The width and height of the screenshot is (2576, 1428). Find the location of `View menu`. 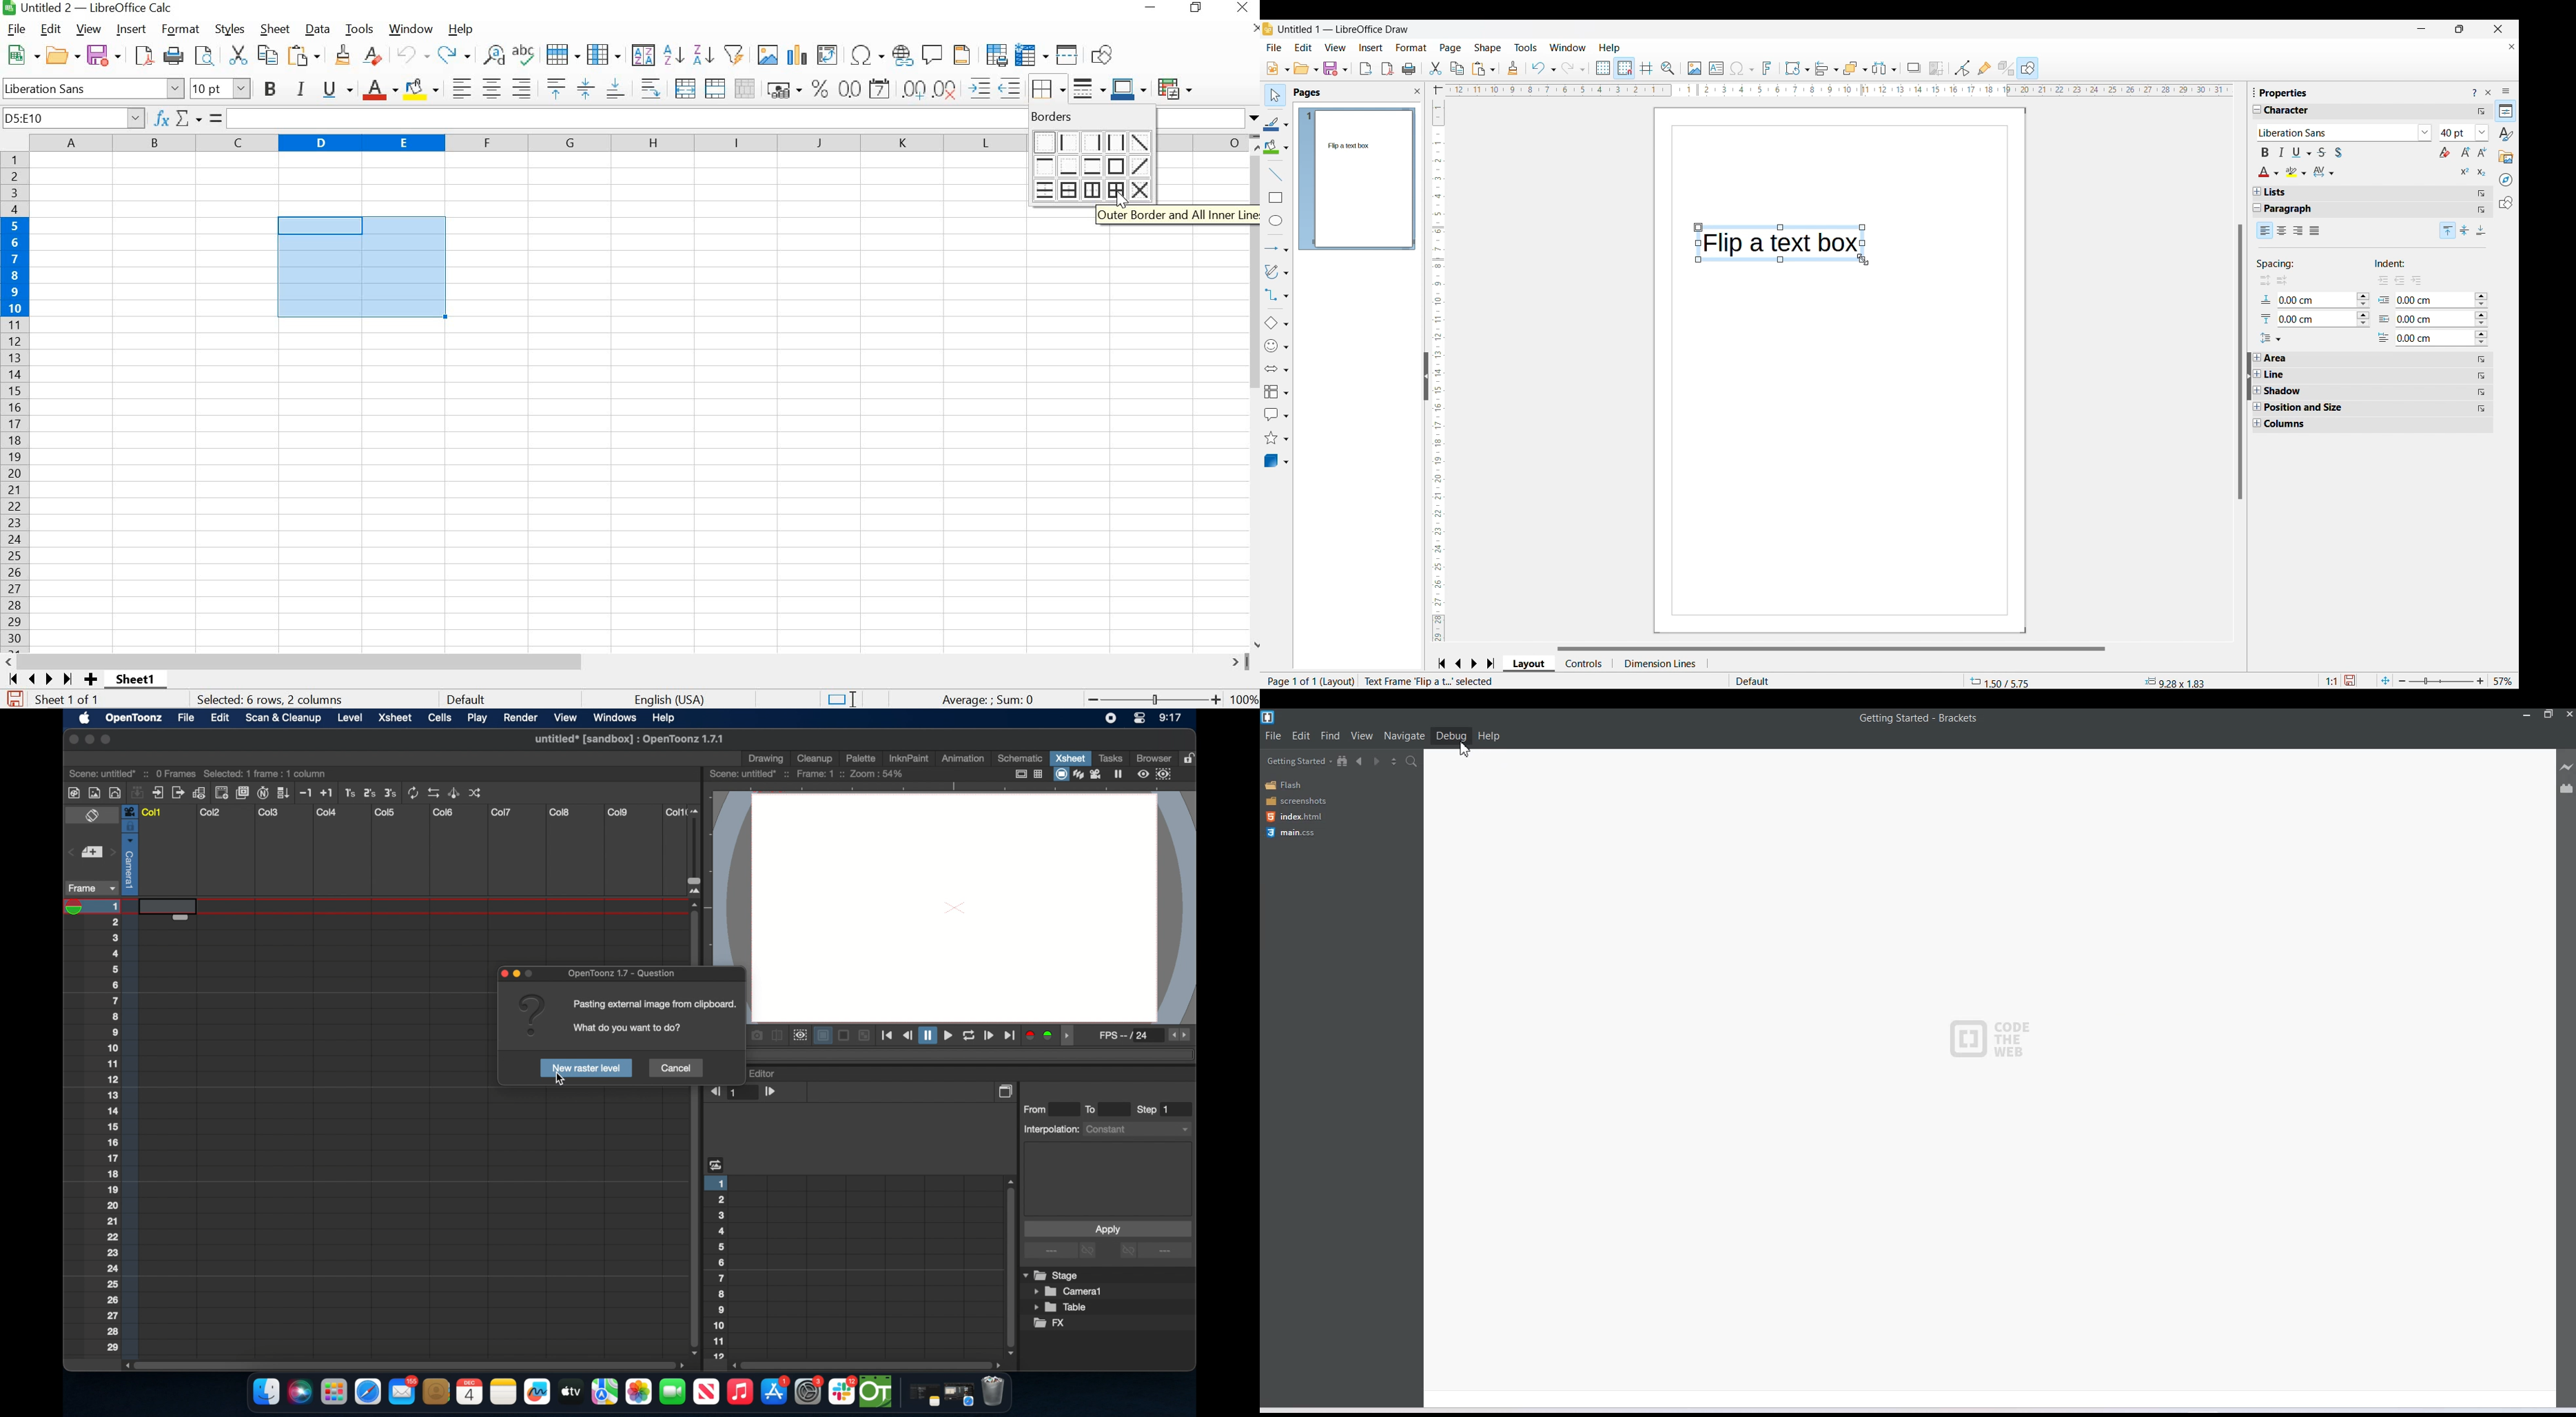

View menu is located at coordinates (1335, 47).